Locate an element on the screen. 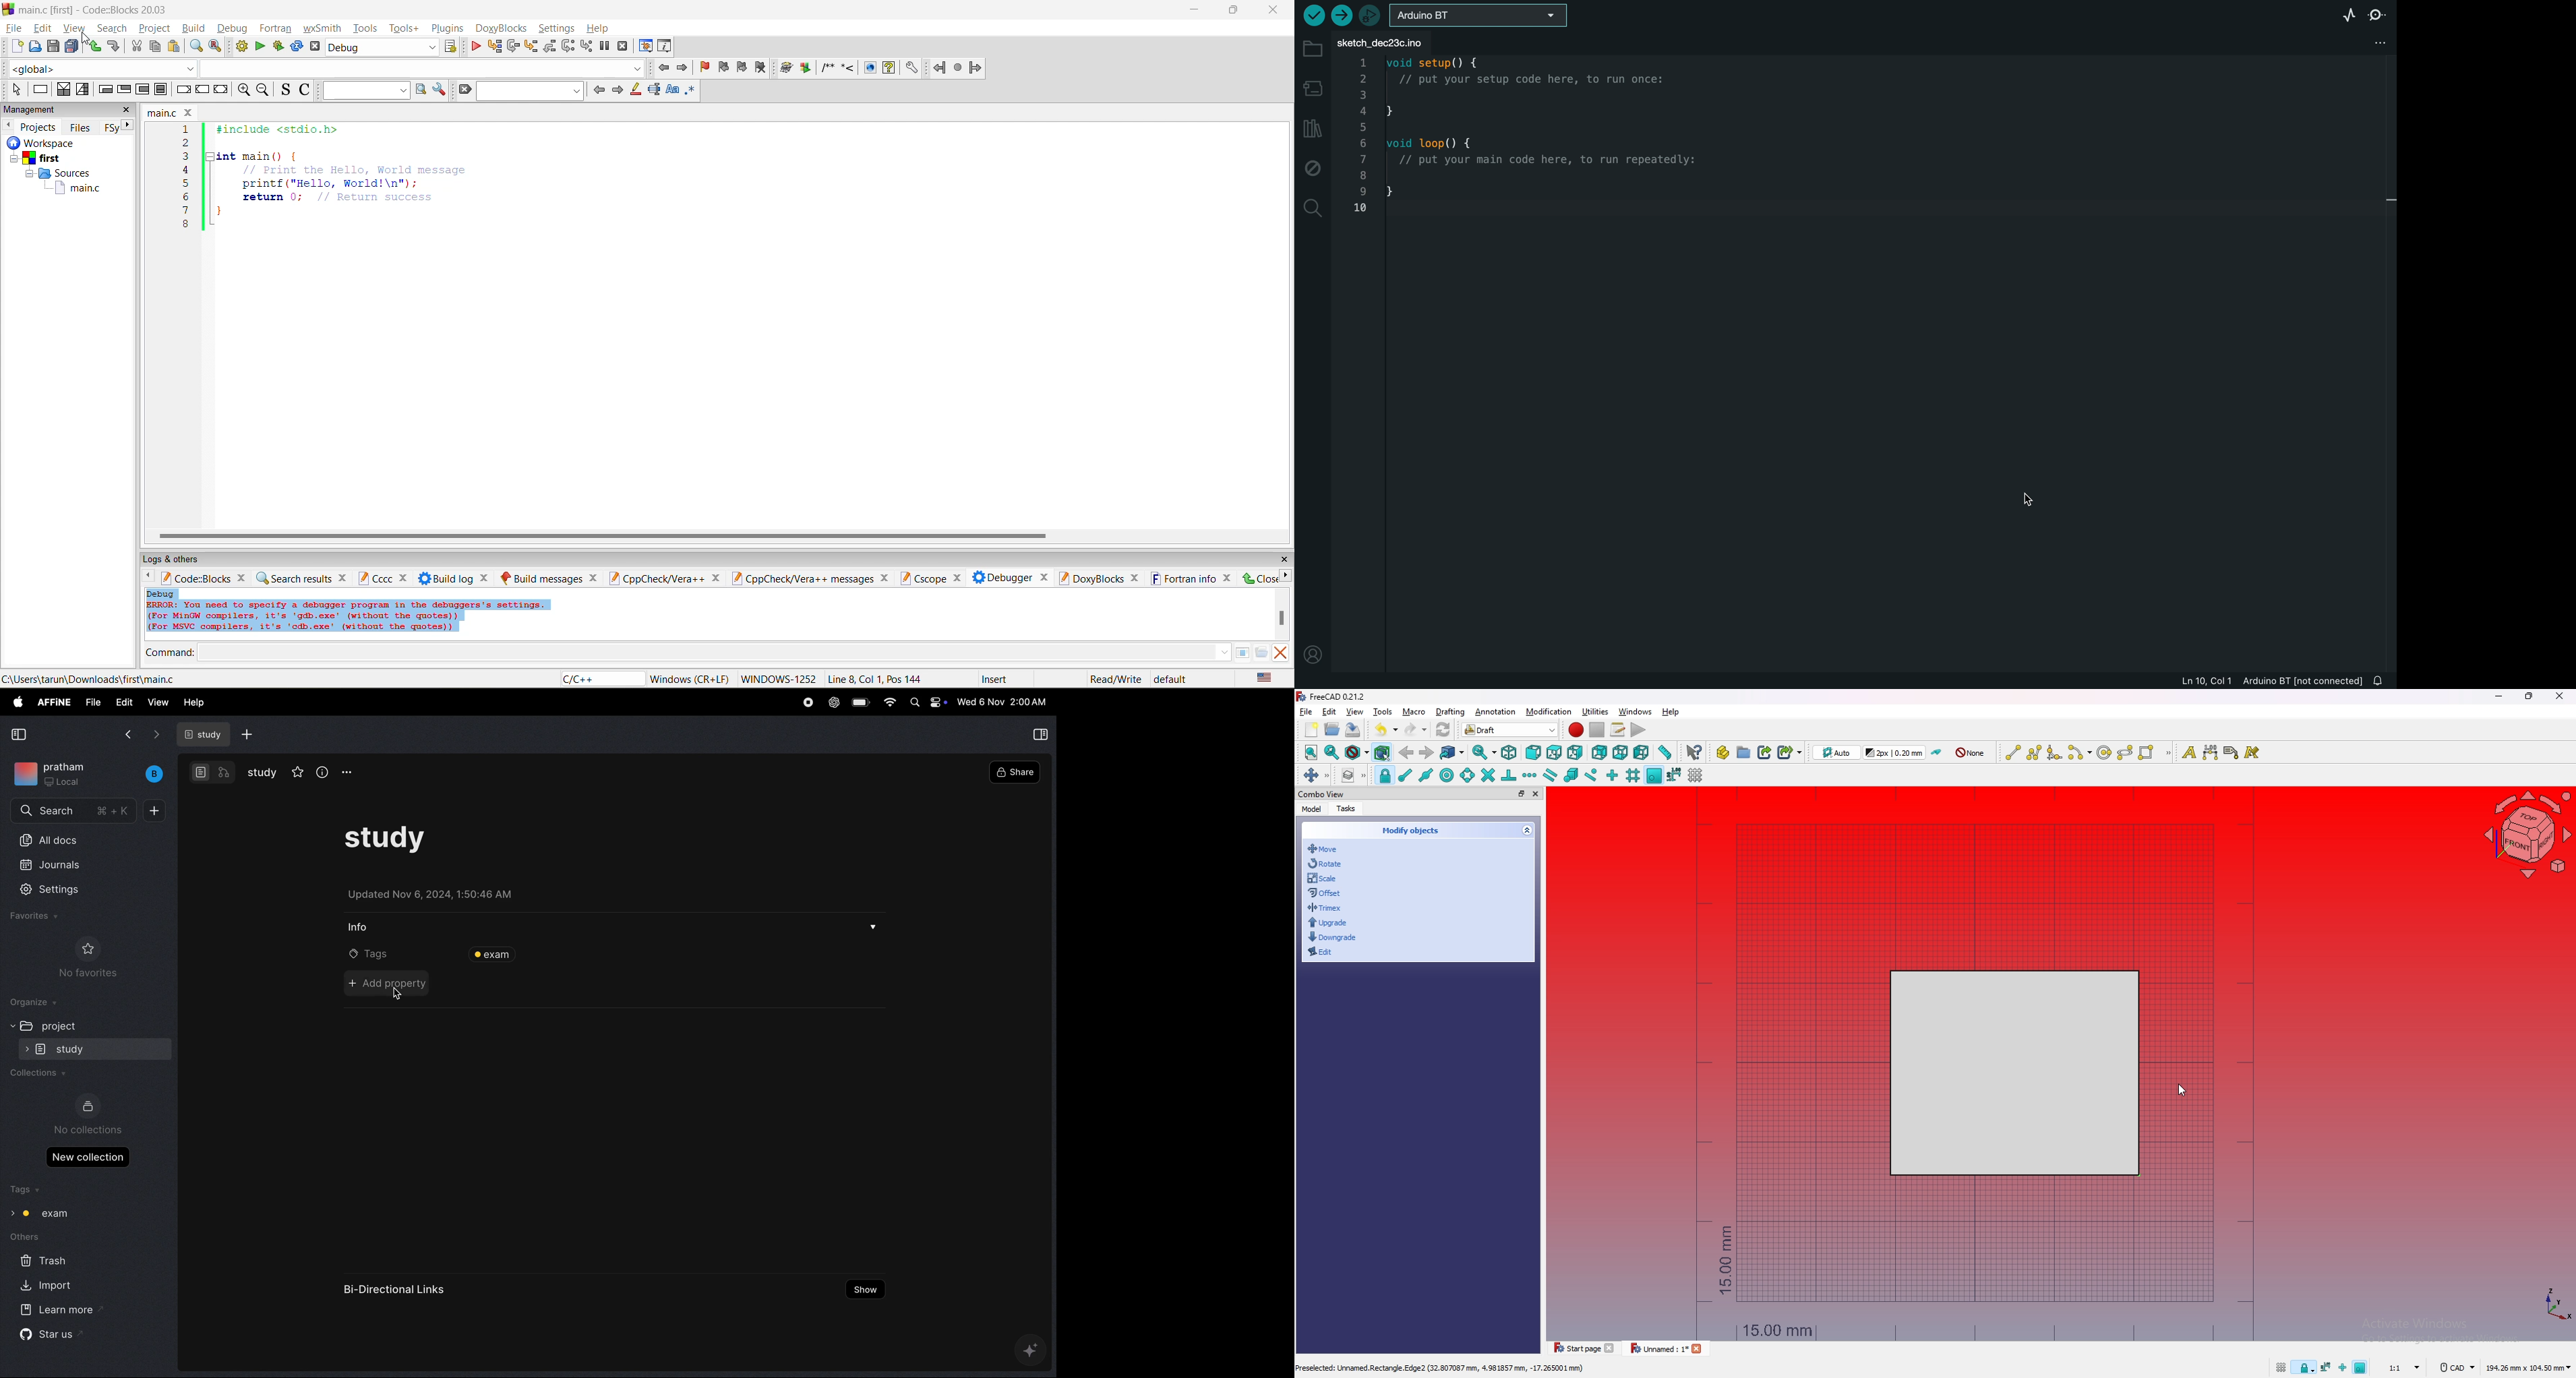 This screenshot has height=1400, width=2576. study is located at coordinates (263, 773).